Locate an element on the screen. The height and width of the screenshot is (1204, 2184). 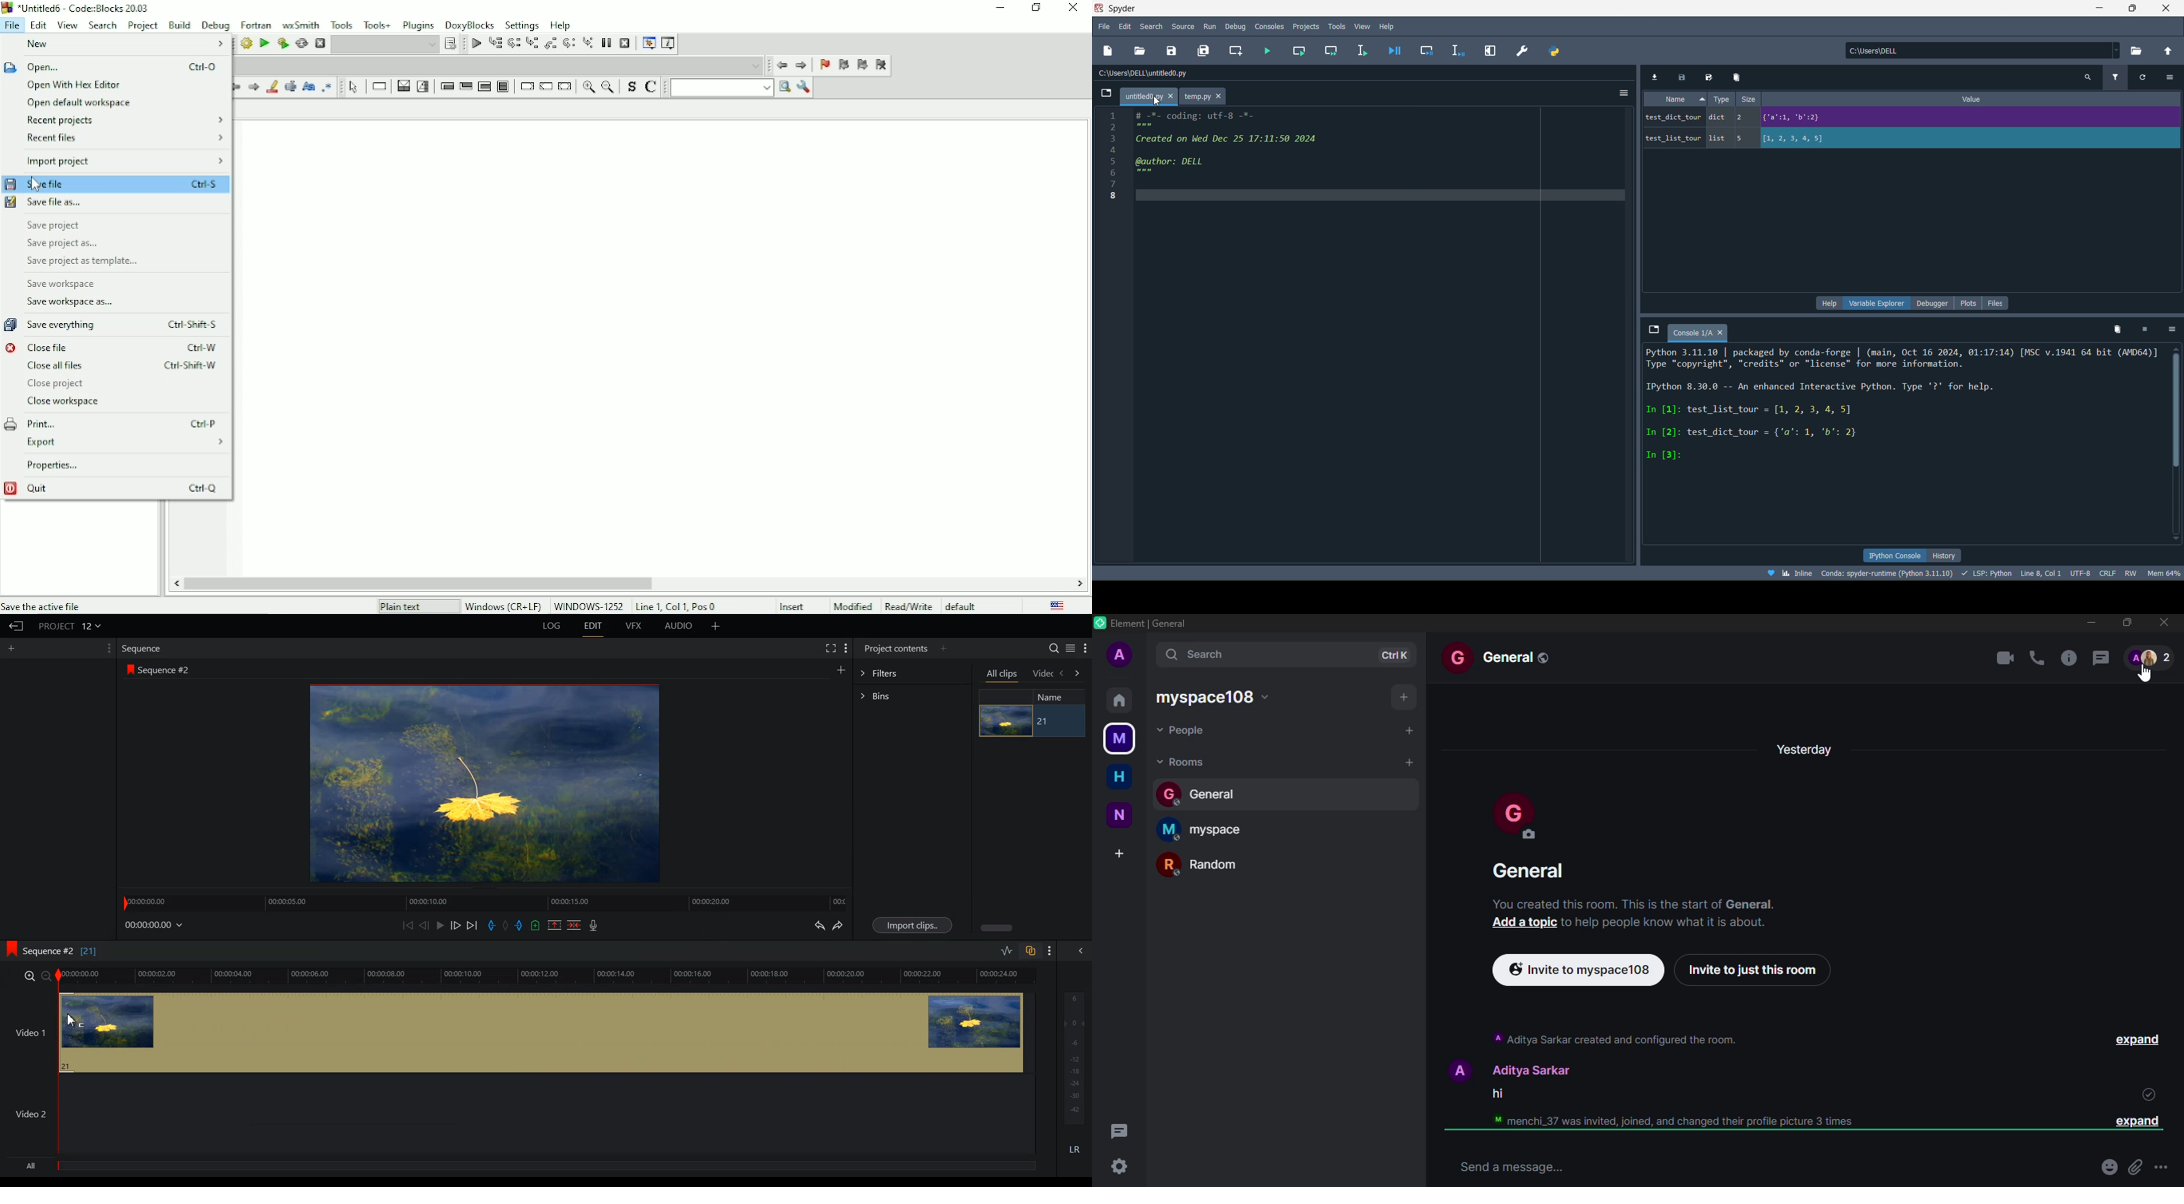
Settings is located at coordinates (521, 25).